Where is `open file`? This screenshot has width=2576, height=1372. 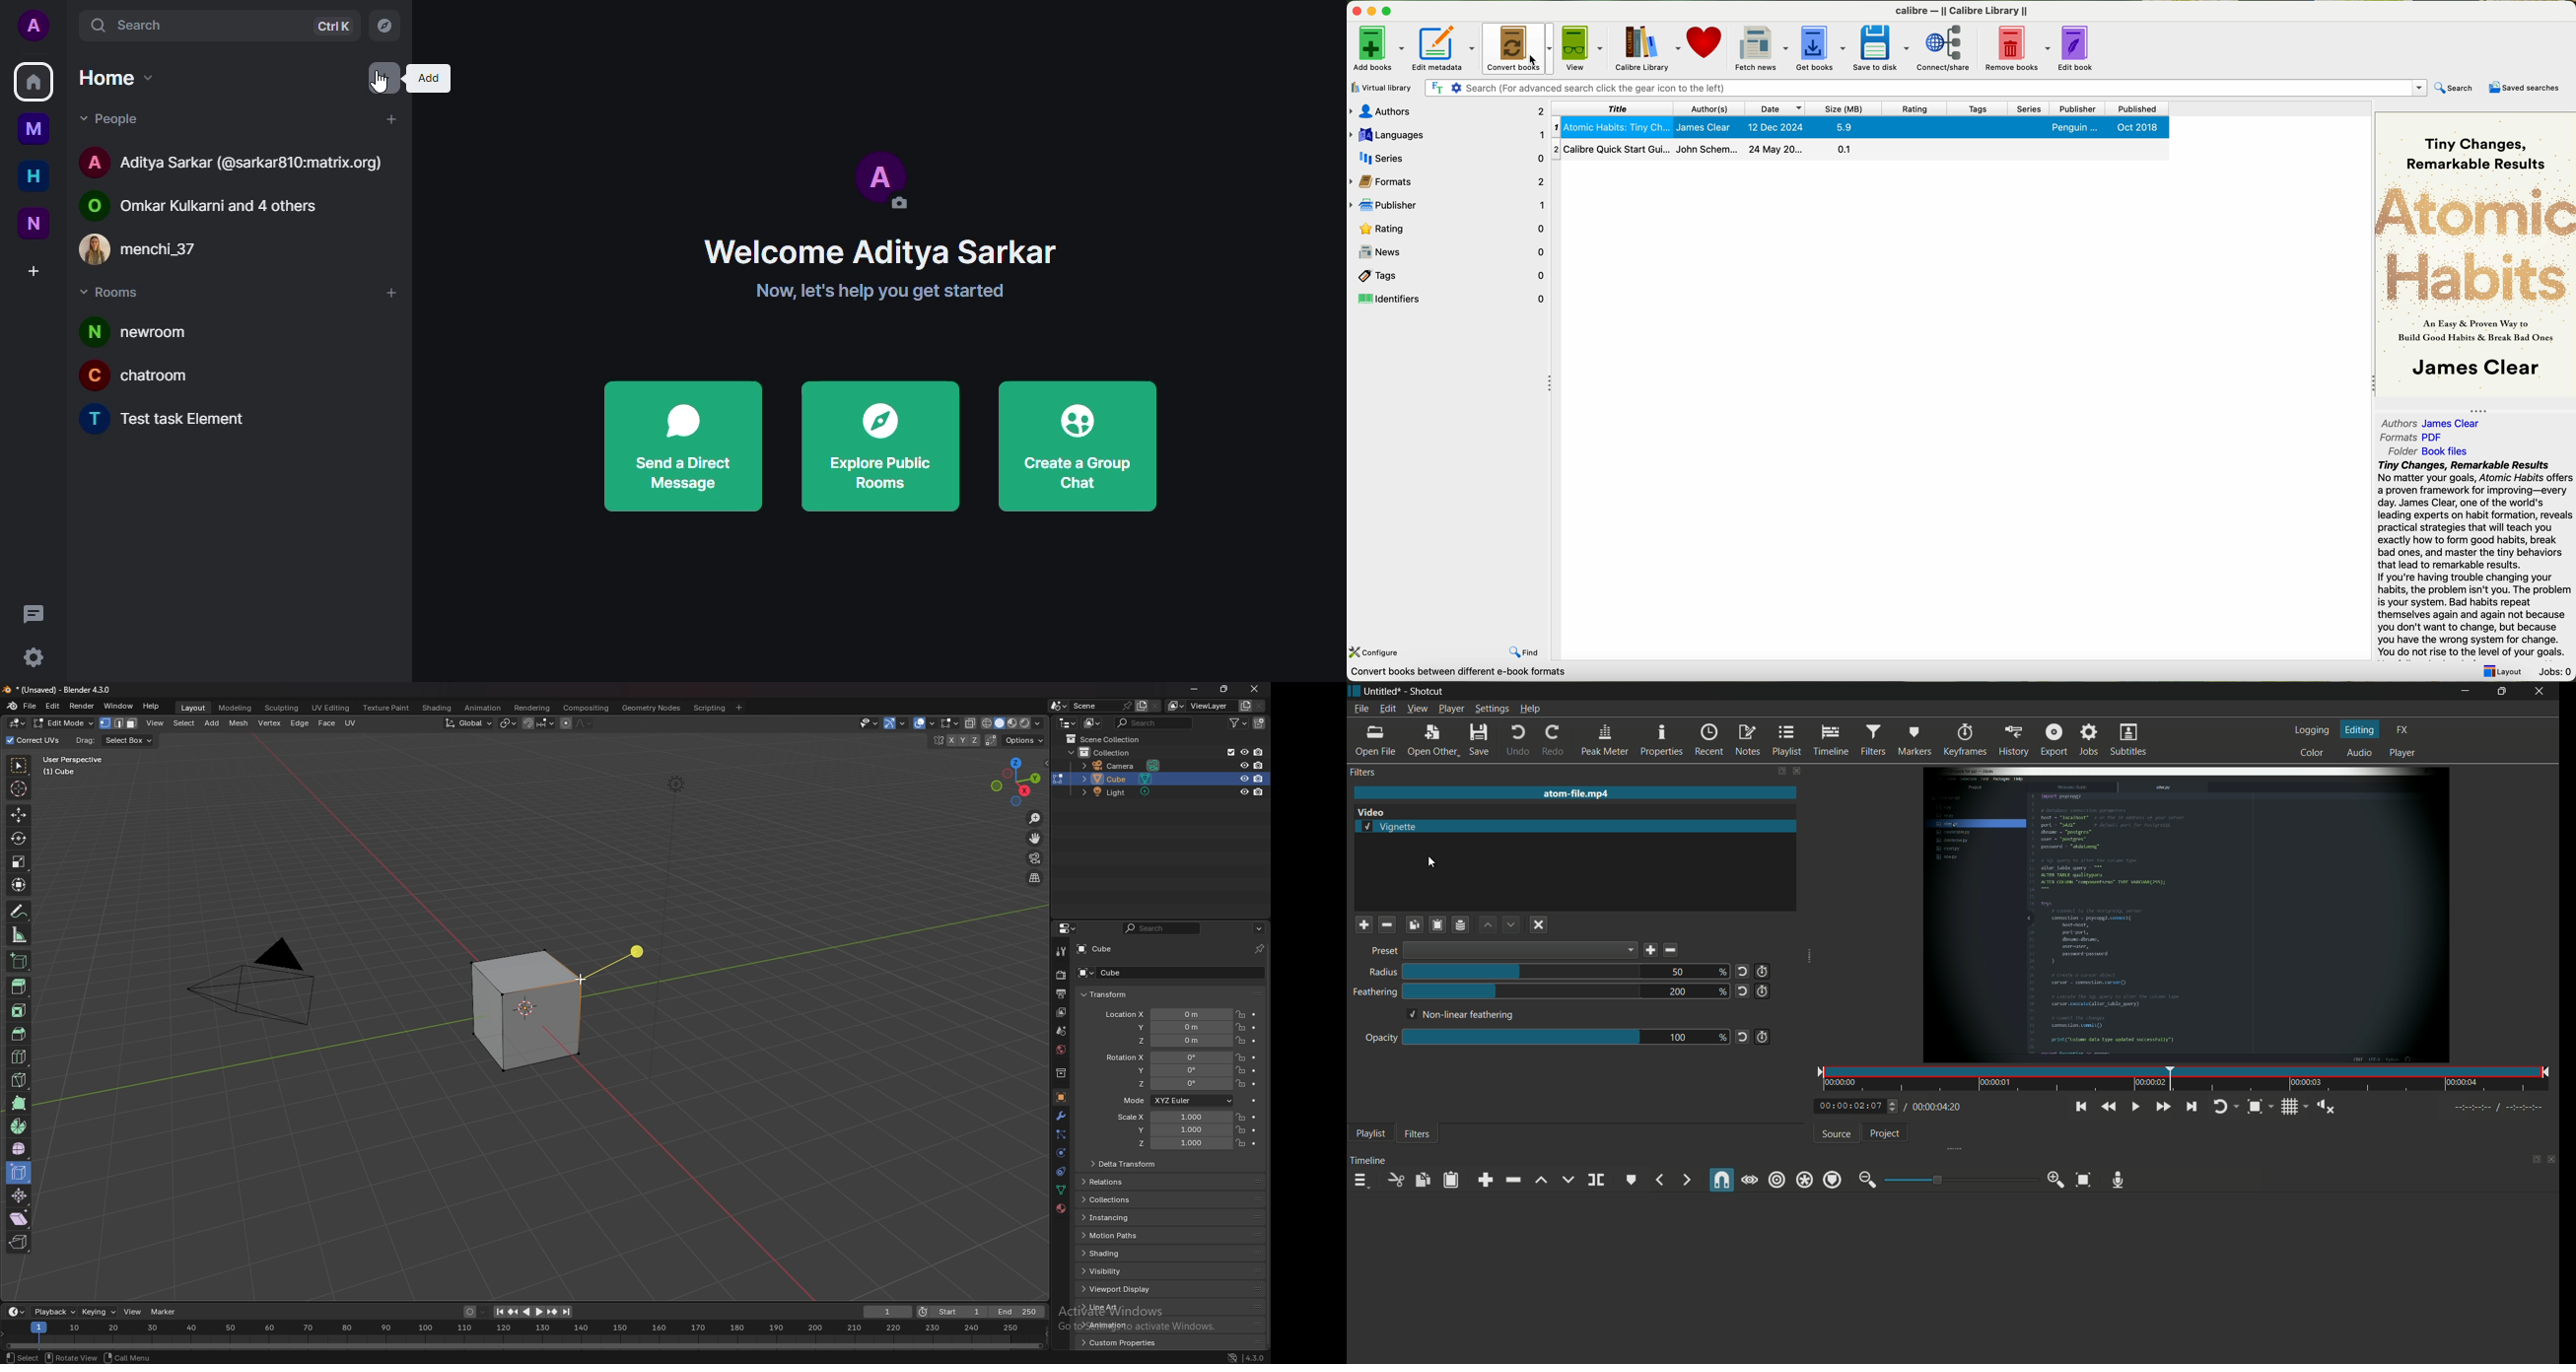
open file is located at coordinates (1374, 741).